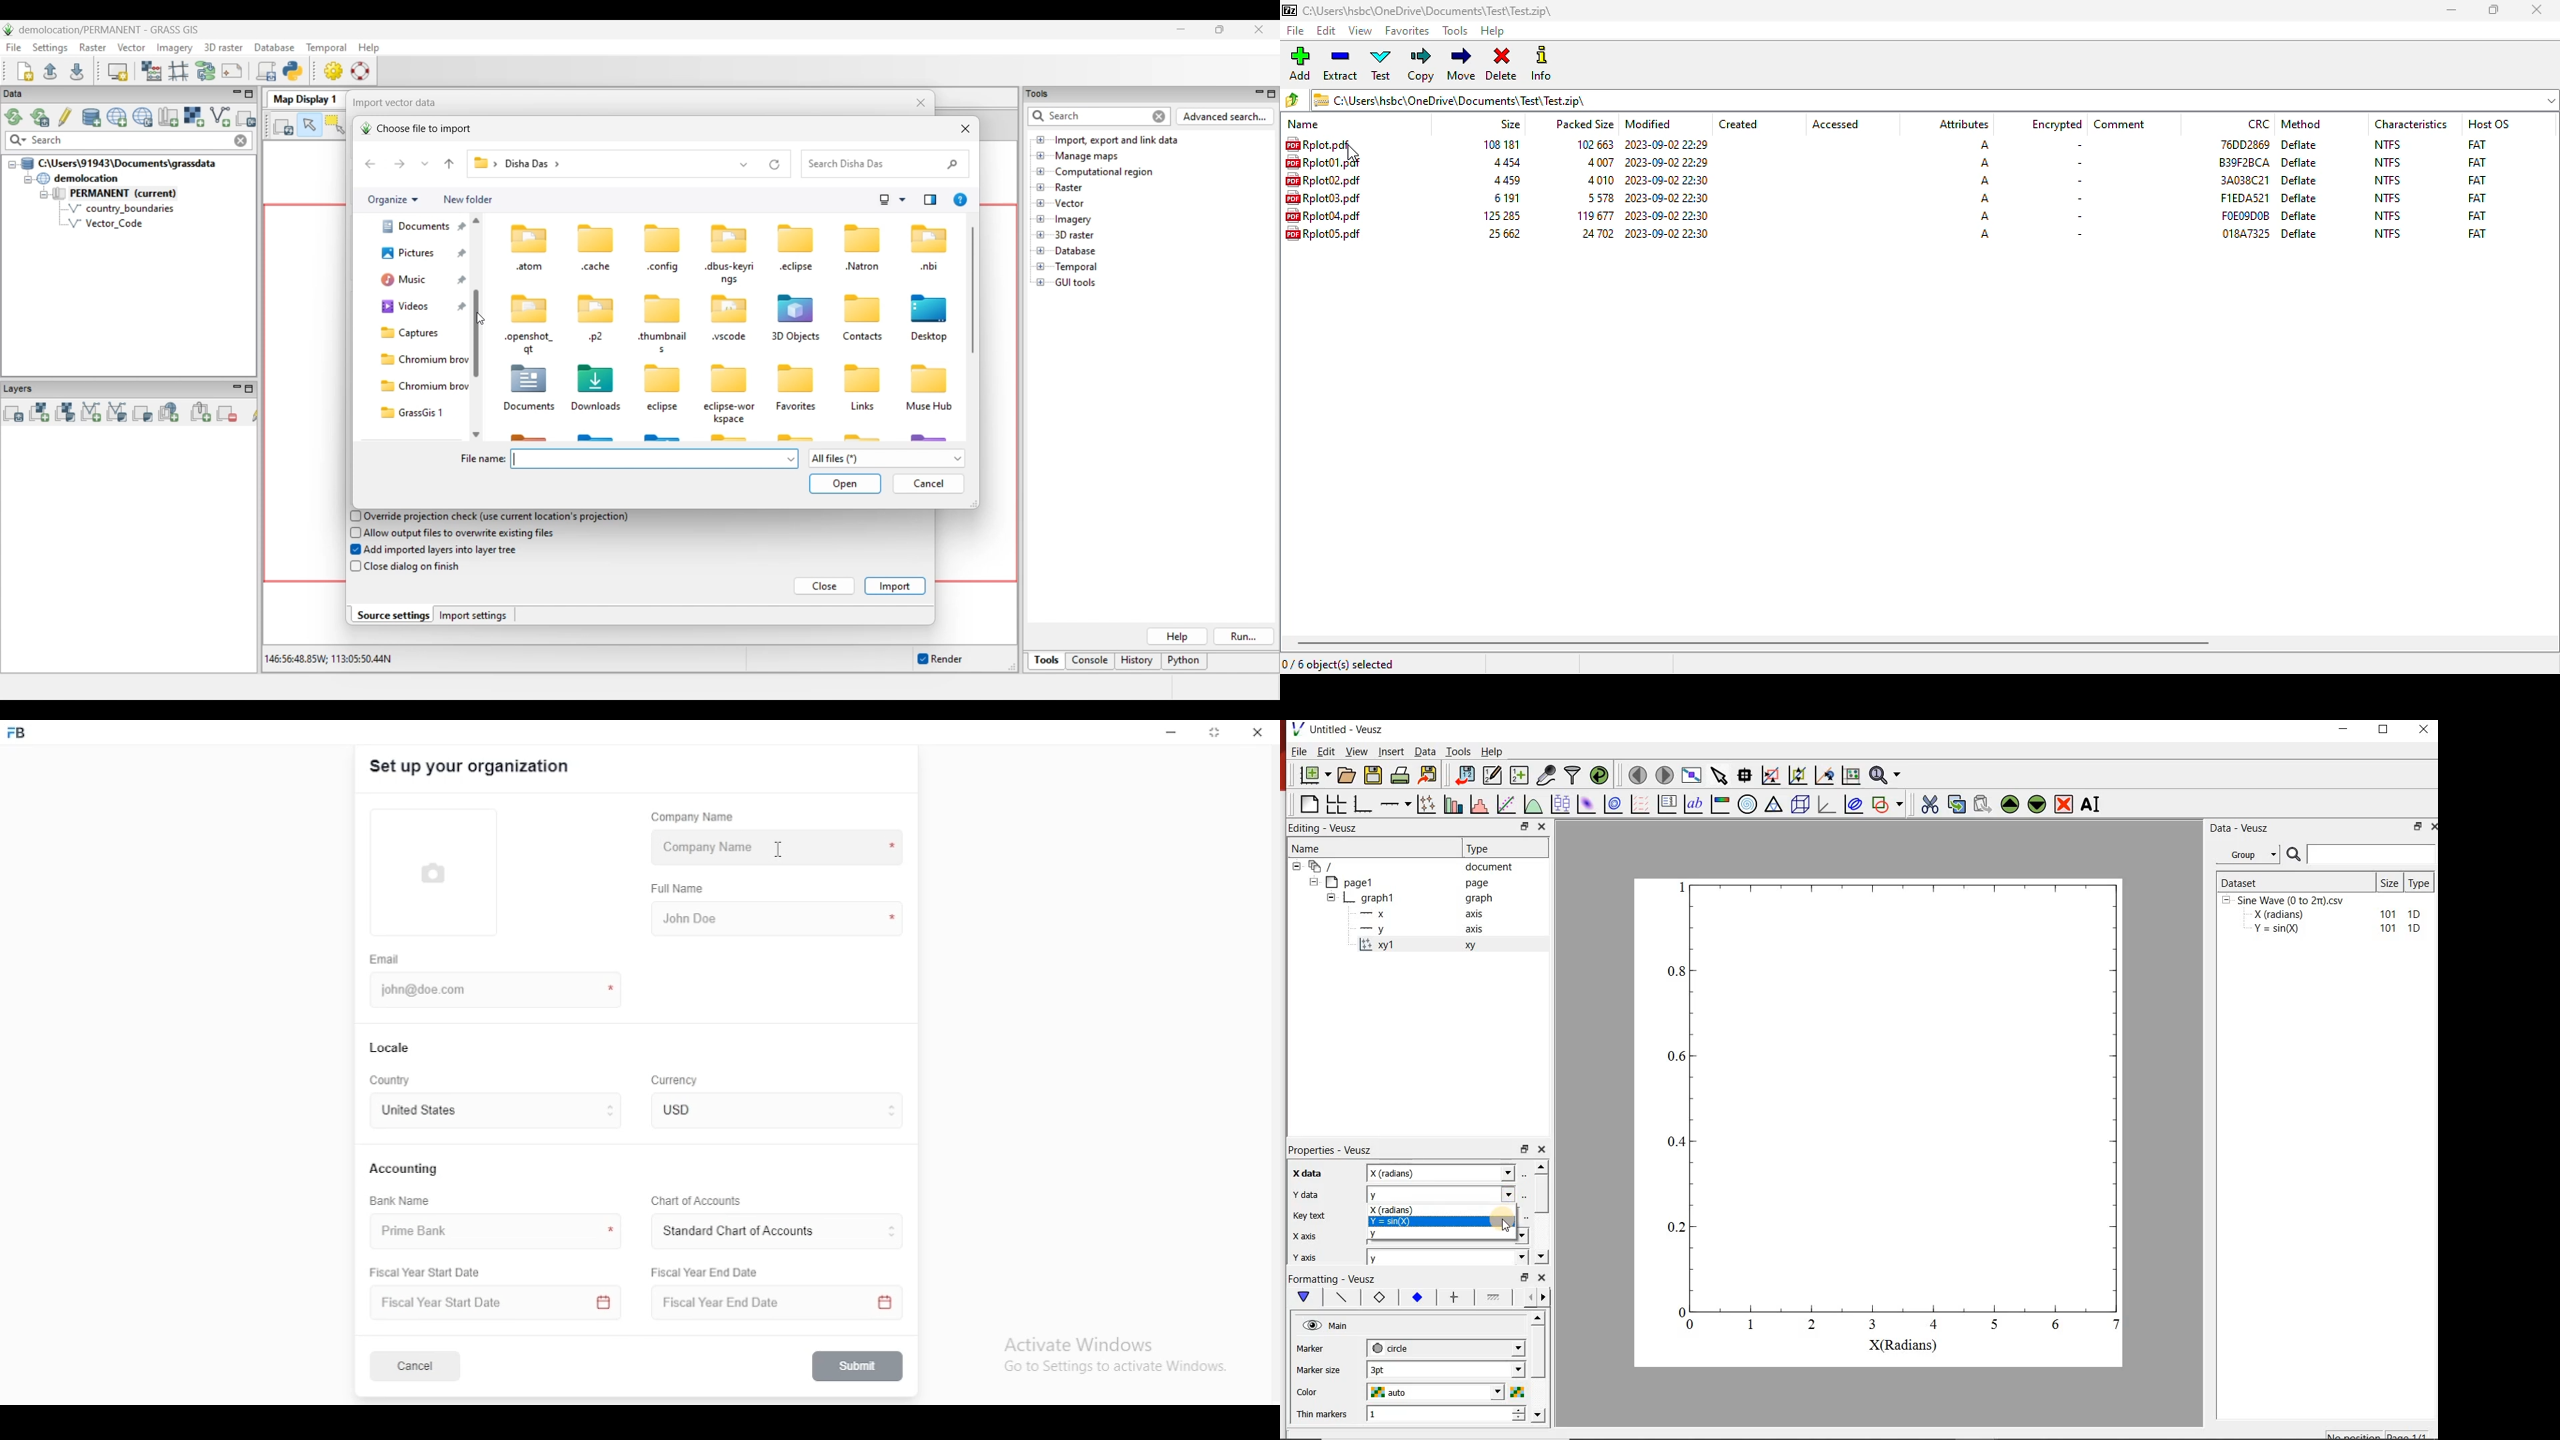 The height and width of the screenshot is (1456, 2576). What do you see at coordinates (391, 1048) in the screenshot?
I see `locale` at bounding box center [391, 1048].